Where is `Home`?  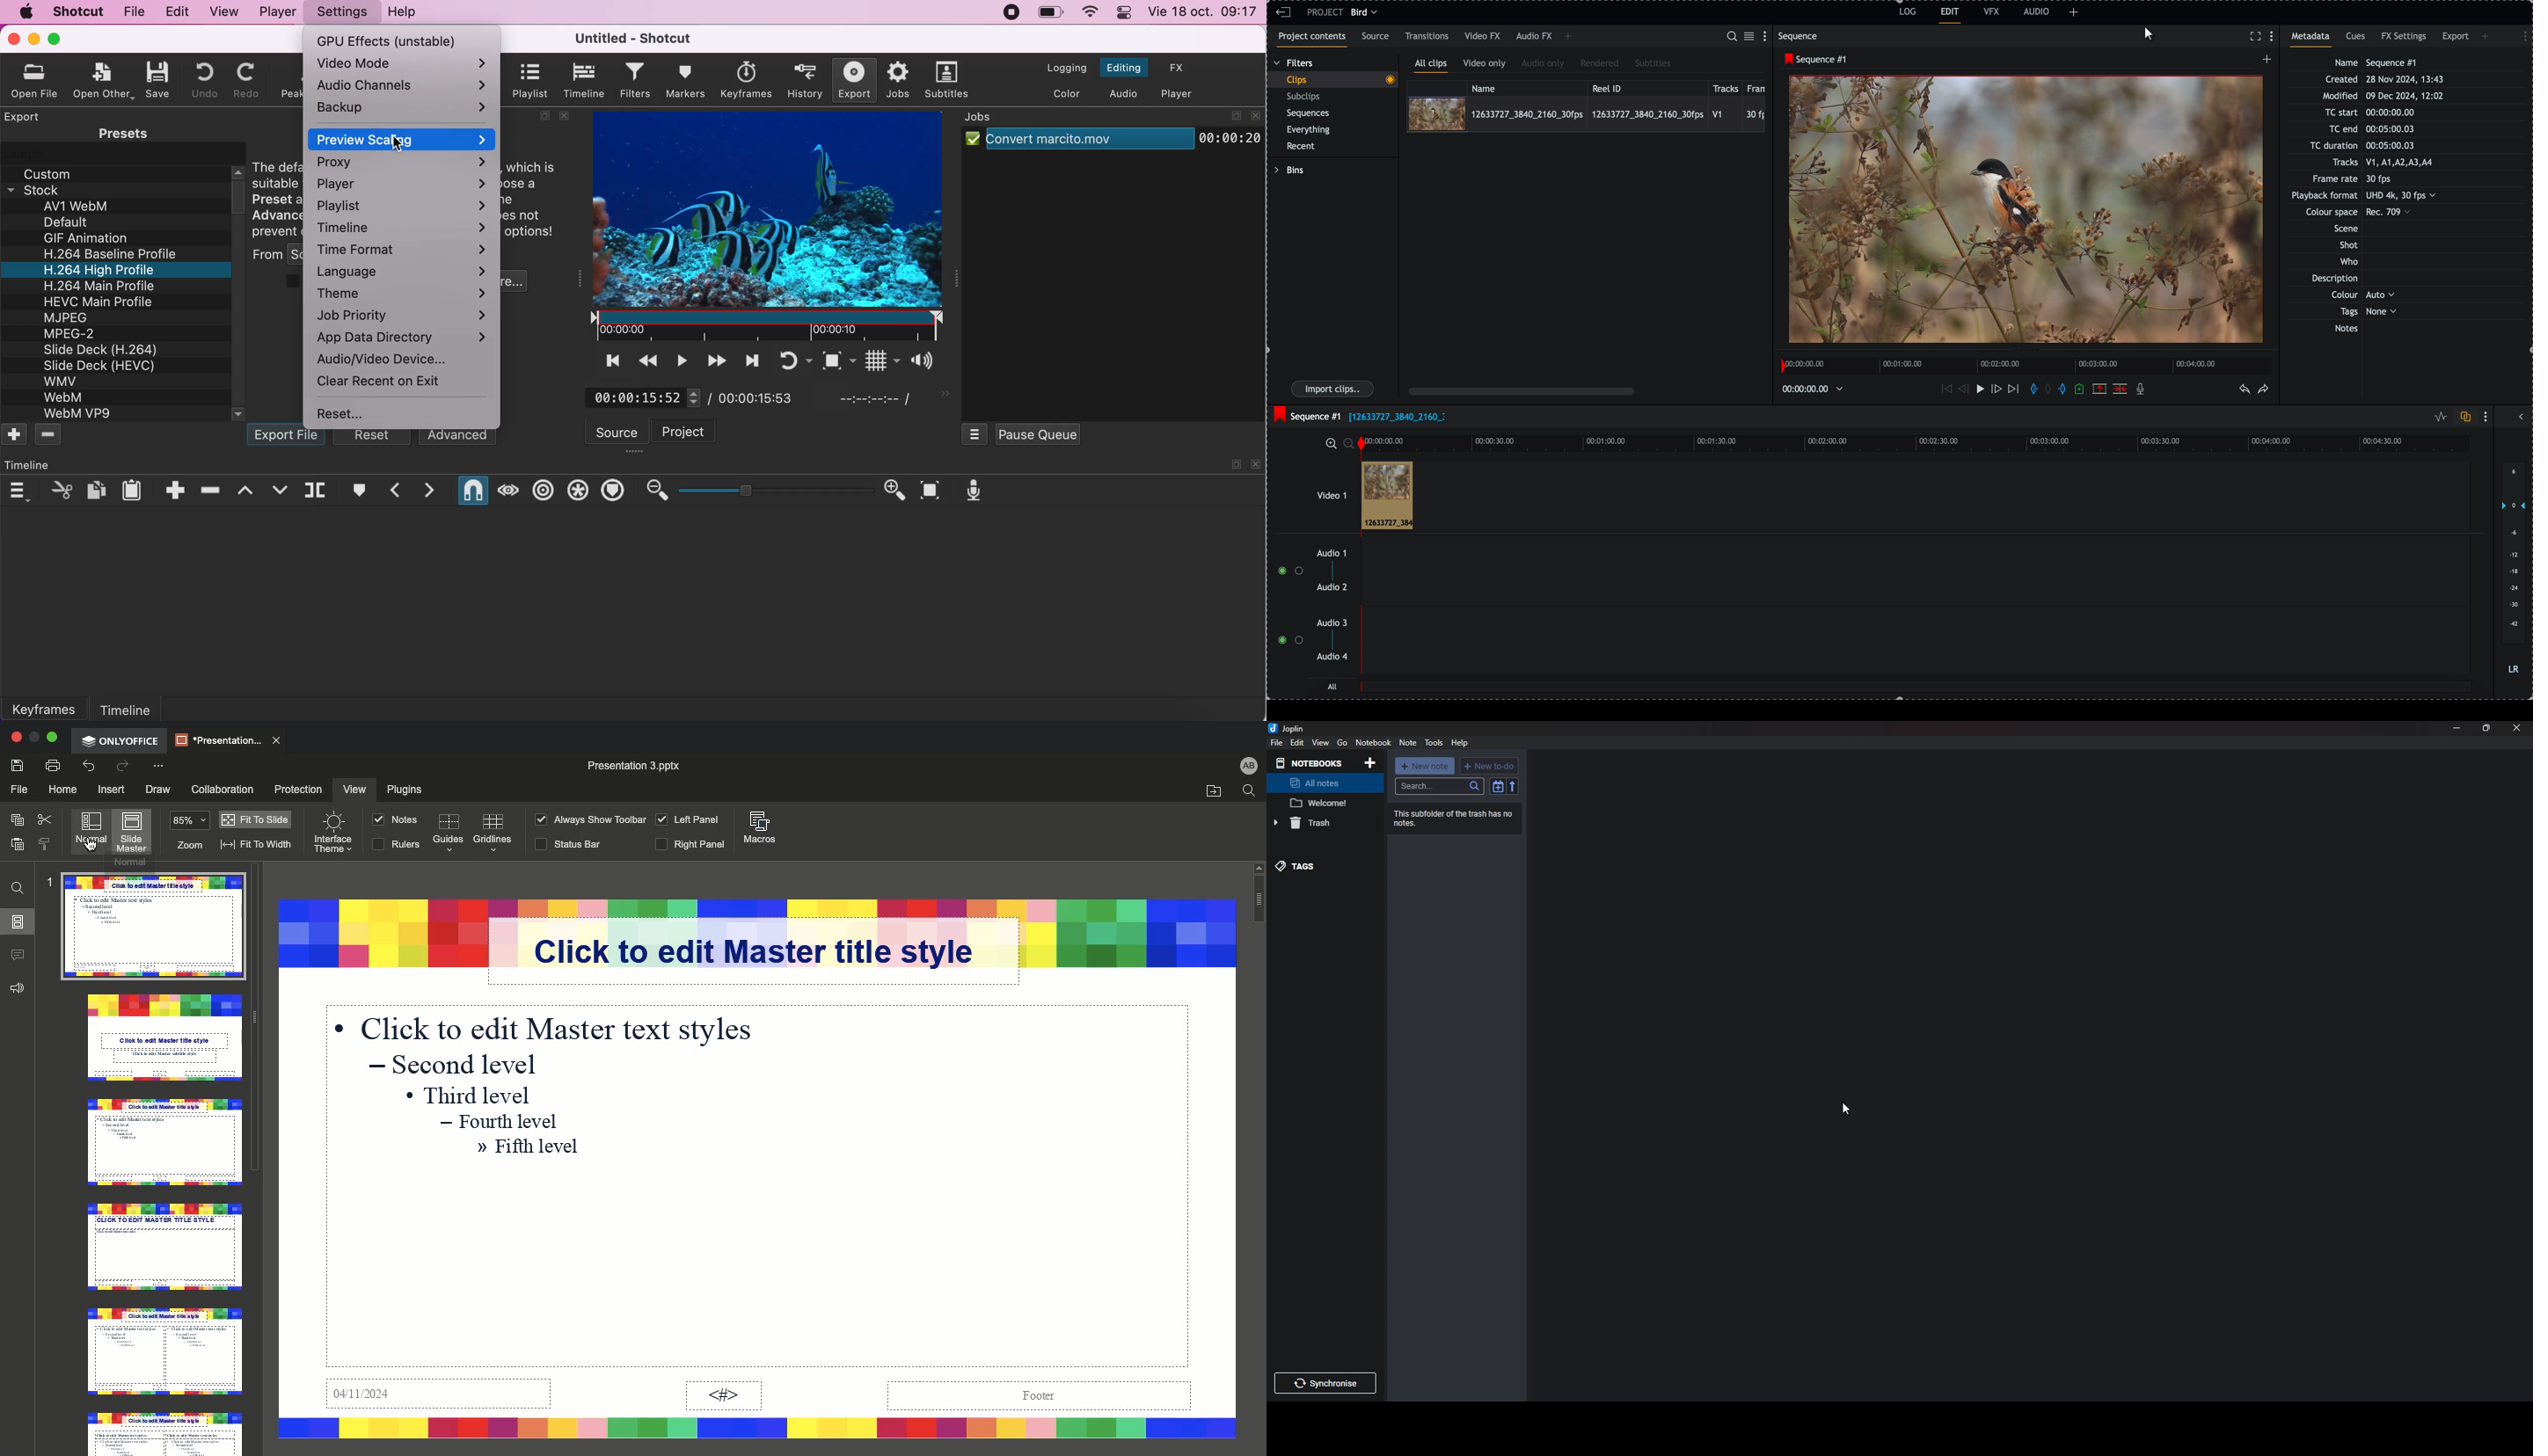 Home is located at coordinates (61, 790).